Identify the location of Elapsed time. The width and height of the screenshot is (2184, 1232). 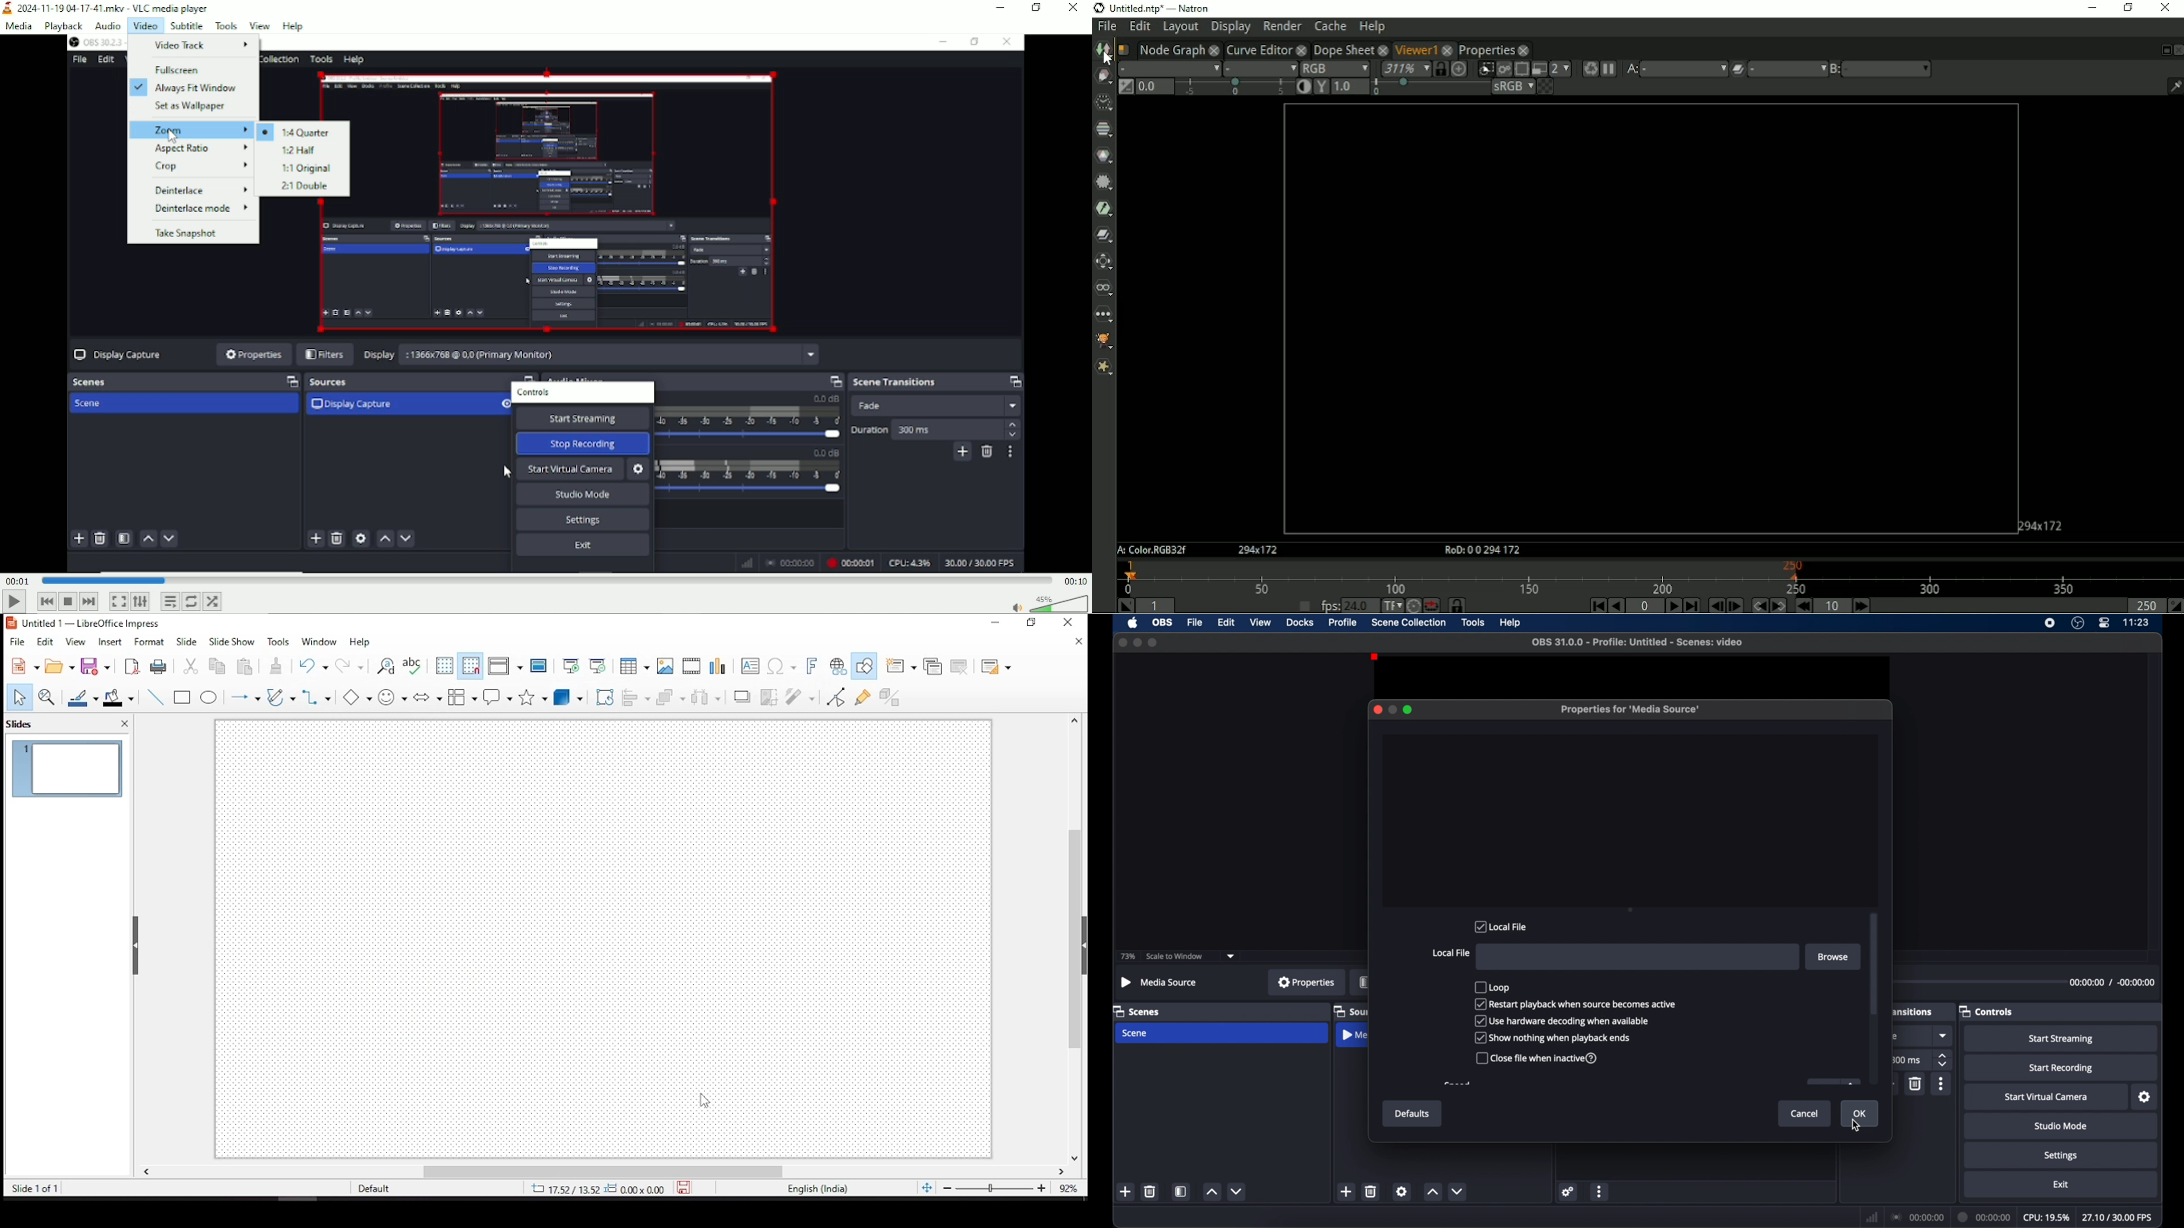
(17, 580).